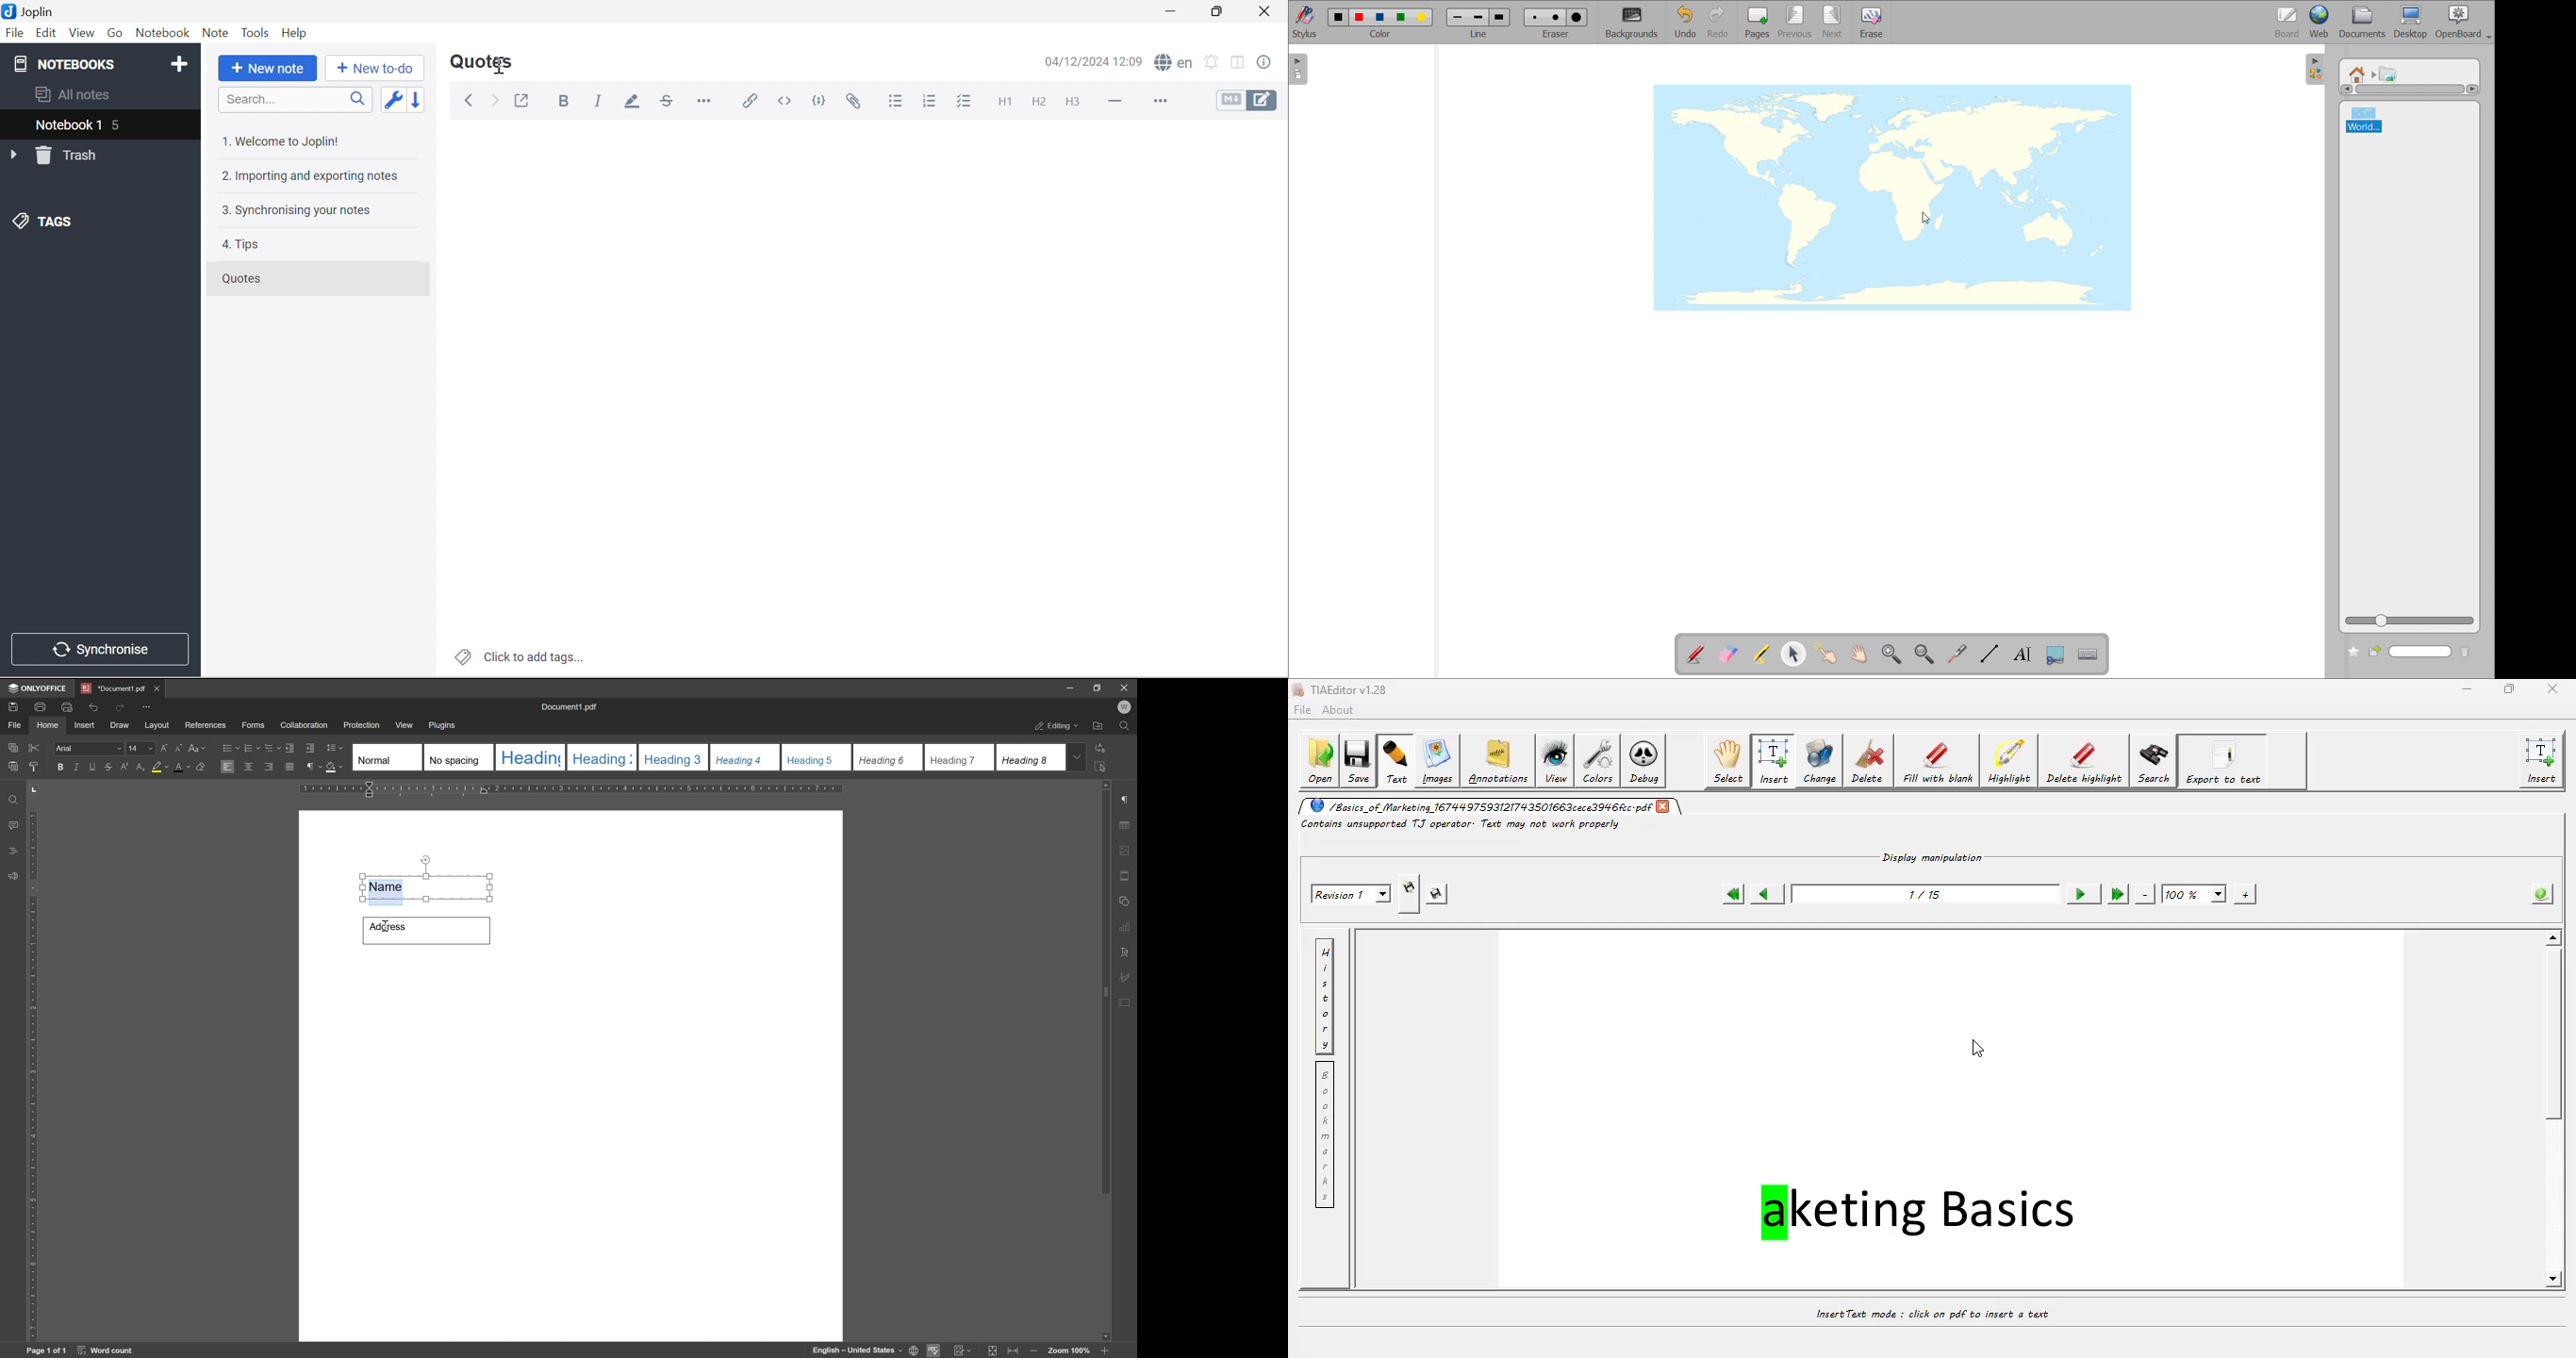 The height and width of the screenshot is (1372, 2576). What do you see at coordinates (2551, 1279) in the screenshot?
I see `scroll down` at bounding box center [2551, 1279].